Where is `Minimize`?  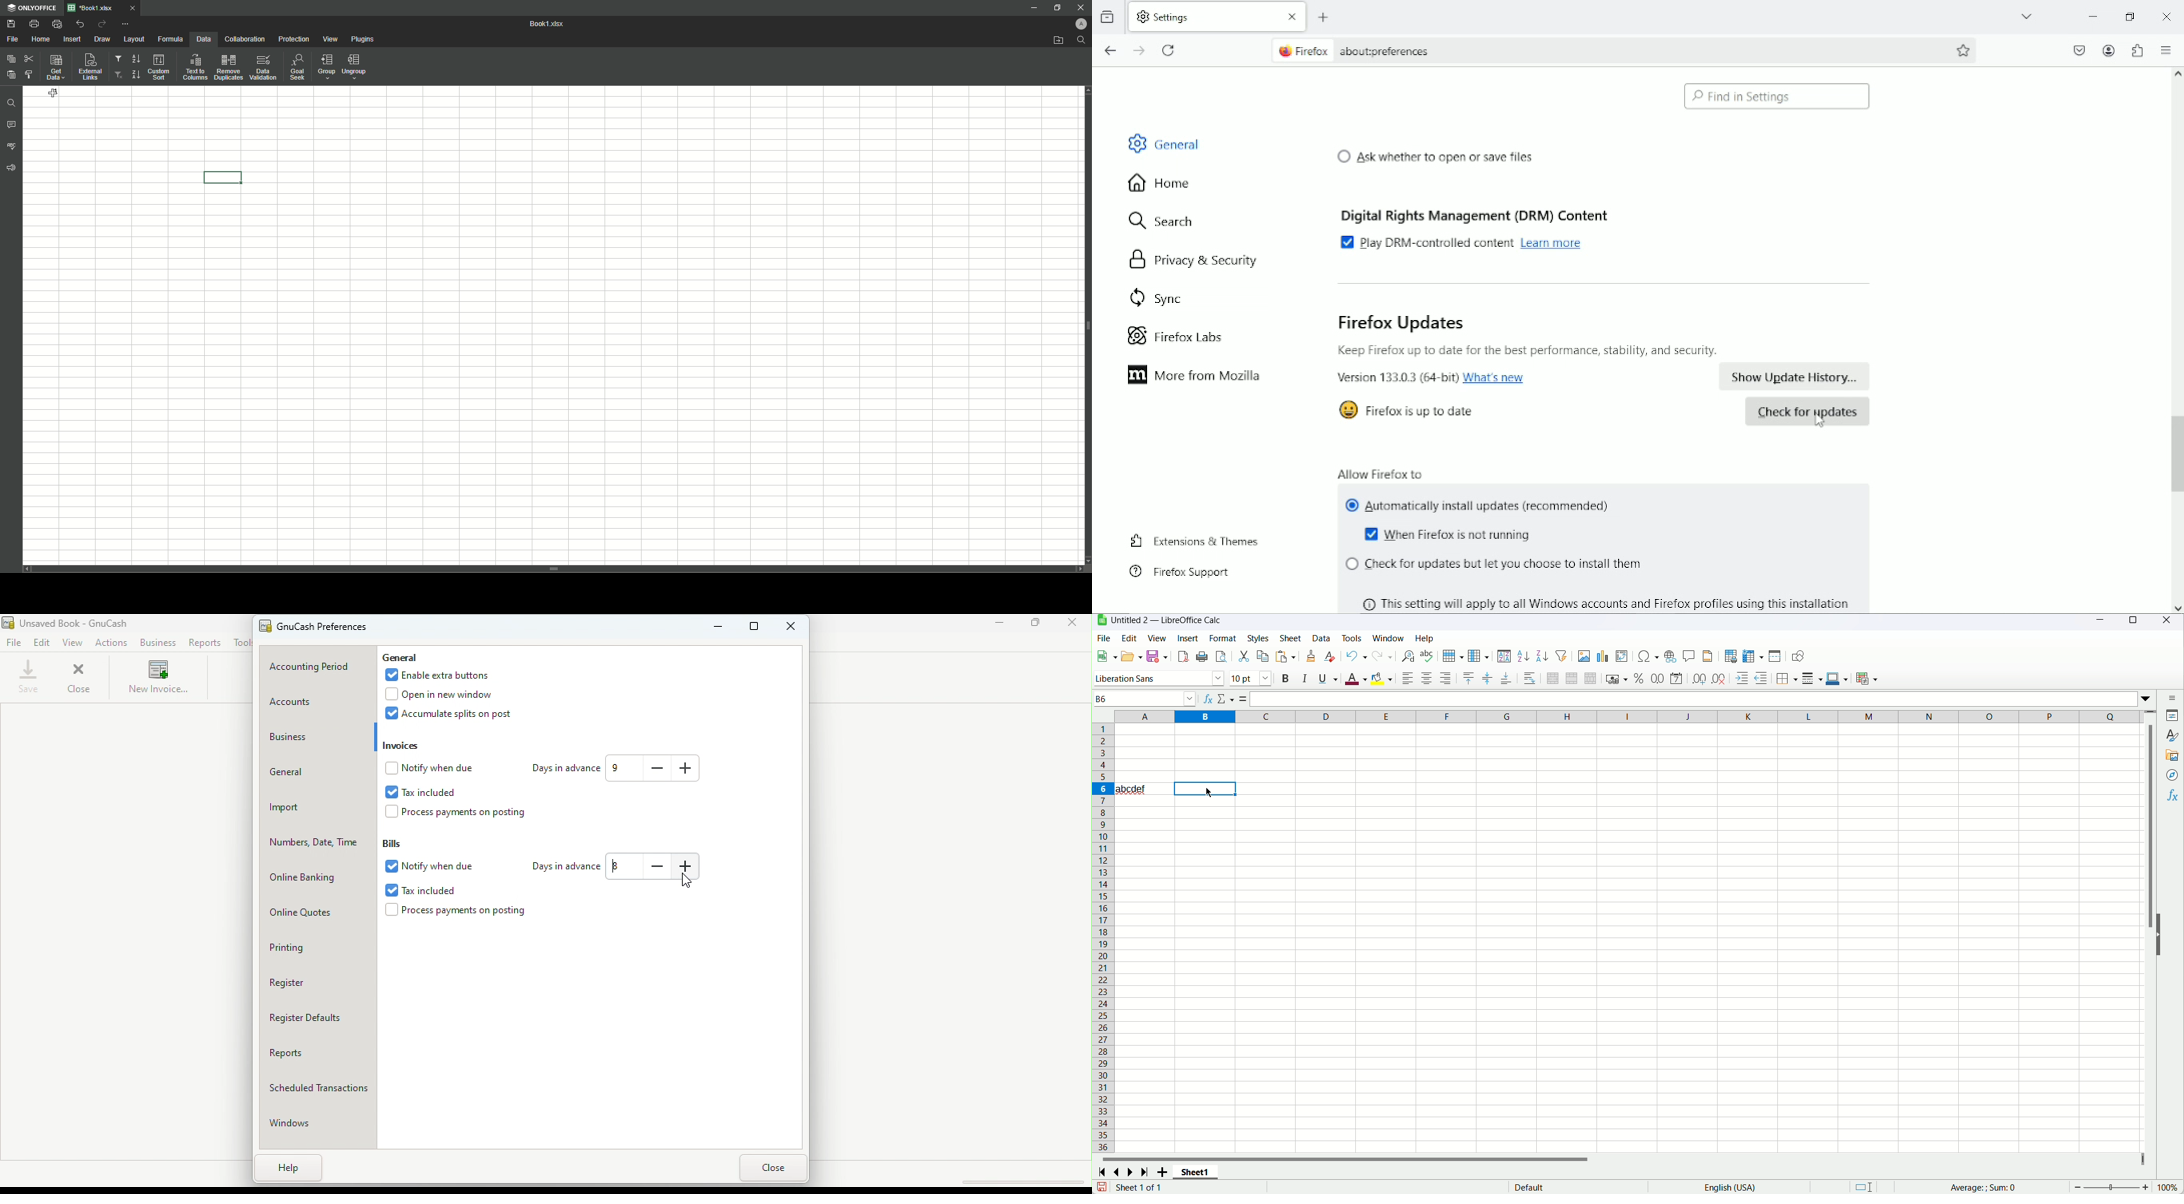 Minimize is located at coordinates (998, 627).